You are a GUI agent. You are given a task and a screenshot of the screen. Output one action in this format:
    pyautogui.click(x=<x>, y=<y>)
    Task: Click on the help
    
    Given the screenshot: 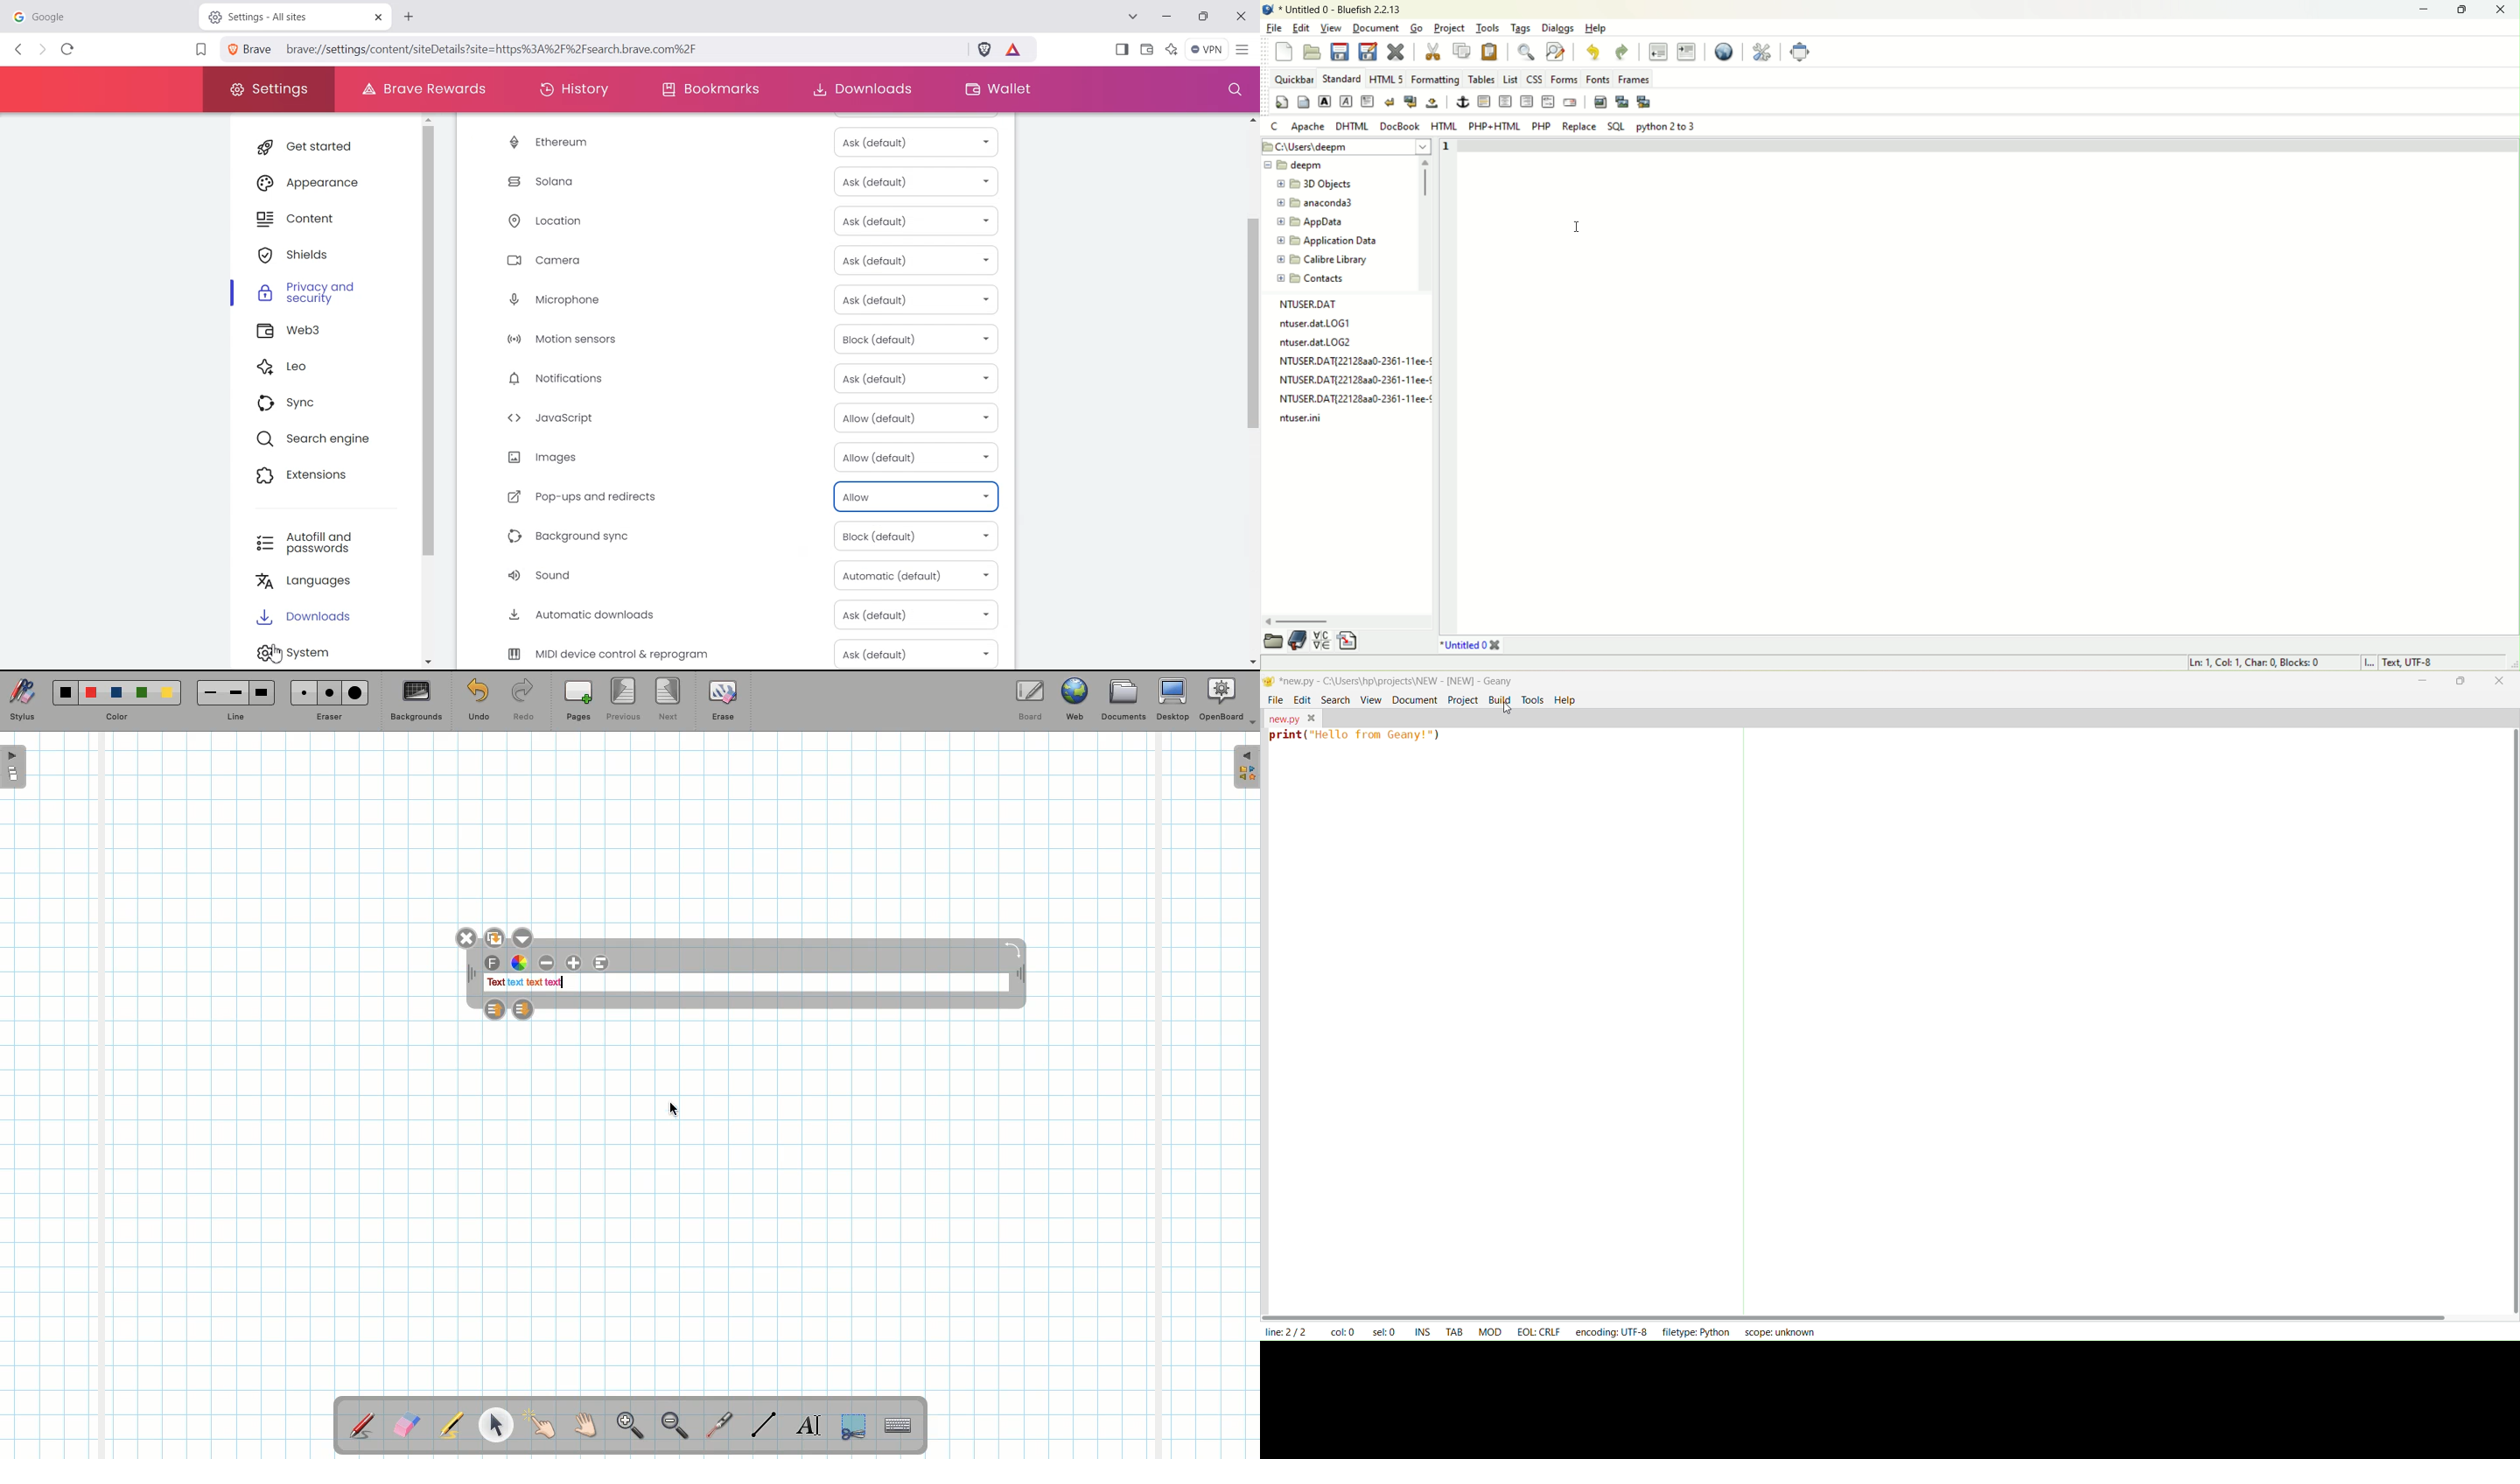 What is the action you would take?
    pyautogui.click(x=1597, y=28)
    